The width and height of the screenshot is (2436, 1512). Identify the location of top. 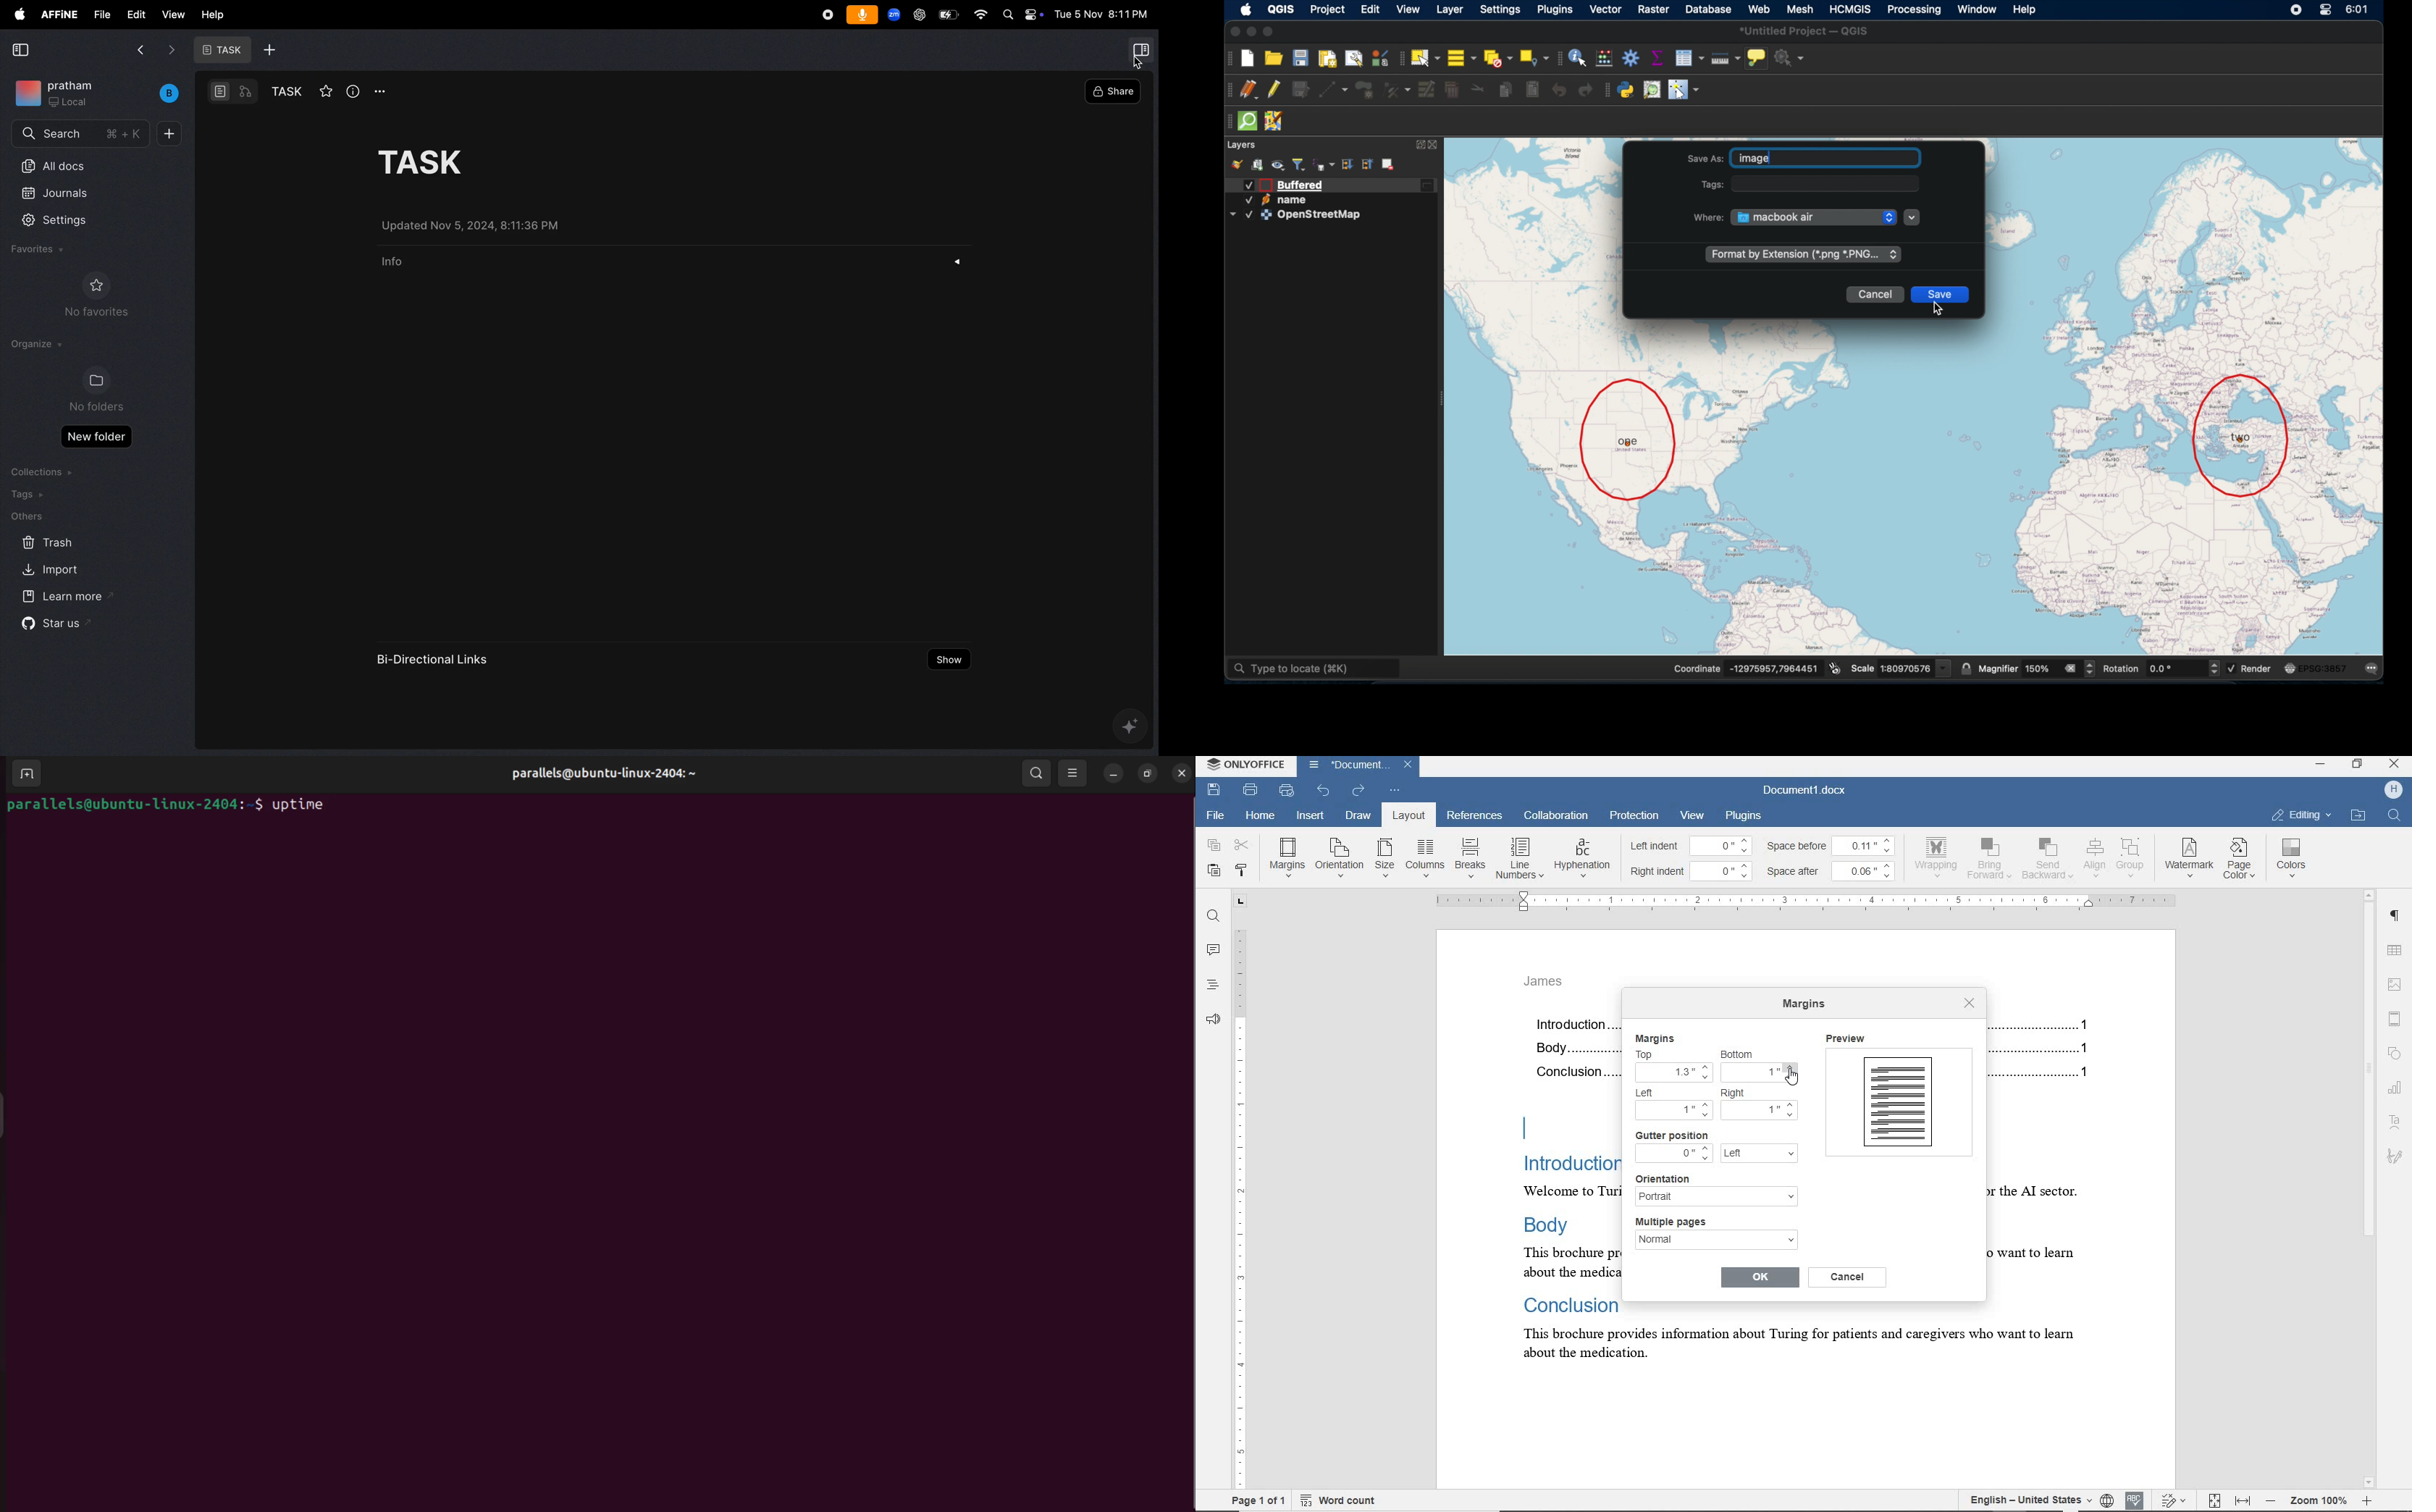
(1652, 1054).